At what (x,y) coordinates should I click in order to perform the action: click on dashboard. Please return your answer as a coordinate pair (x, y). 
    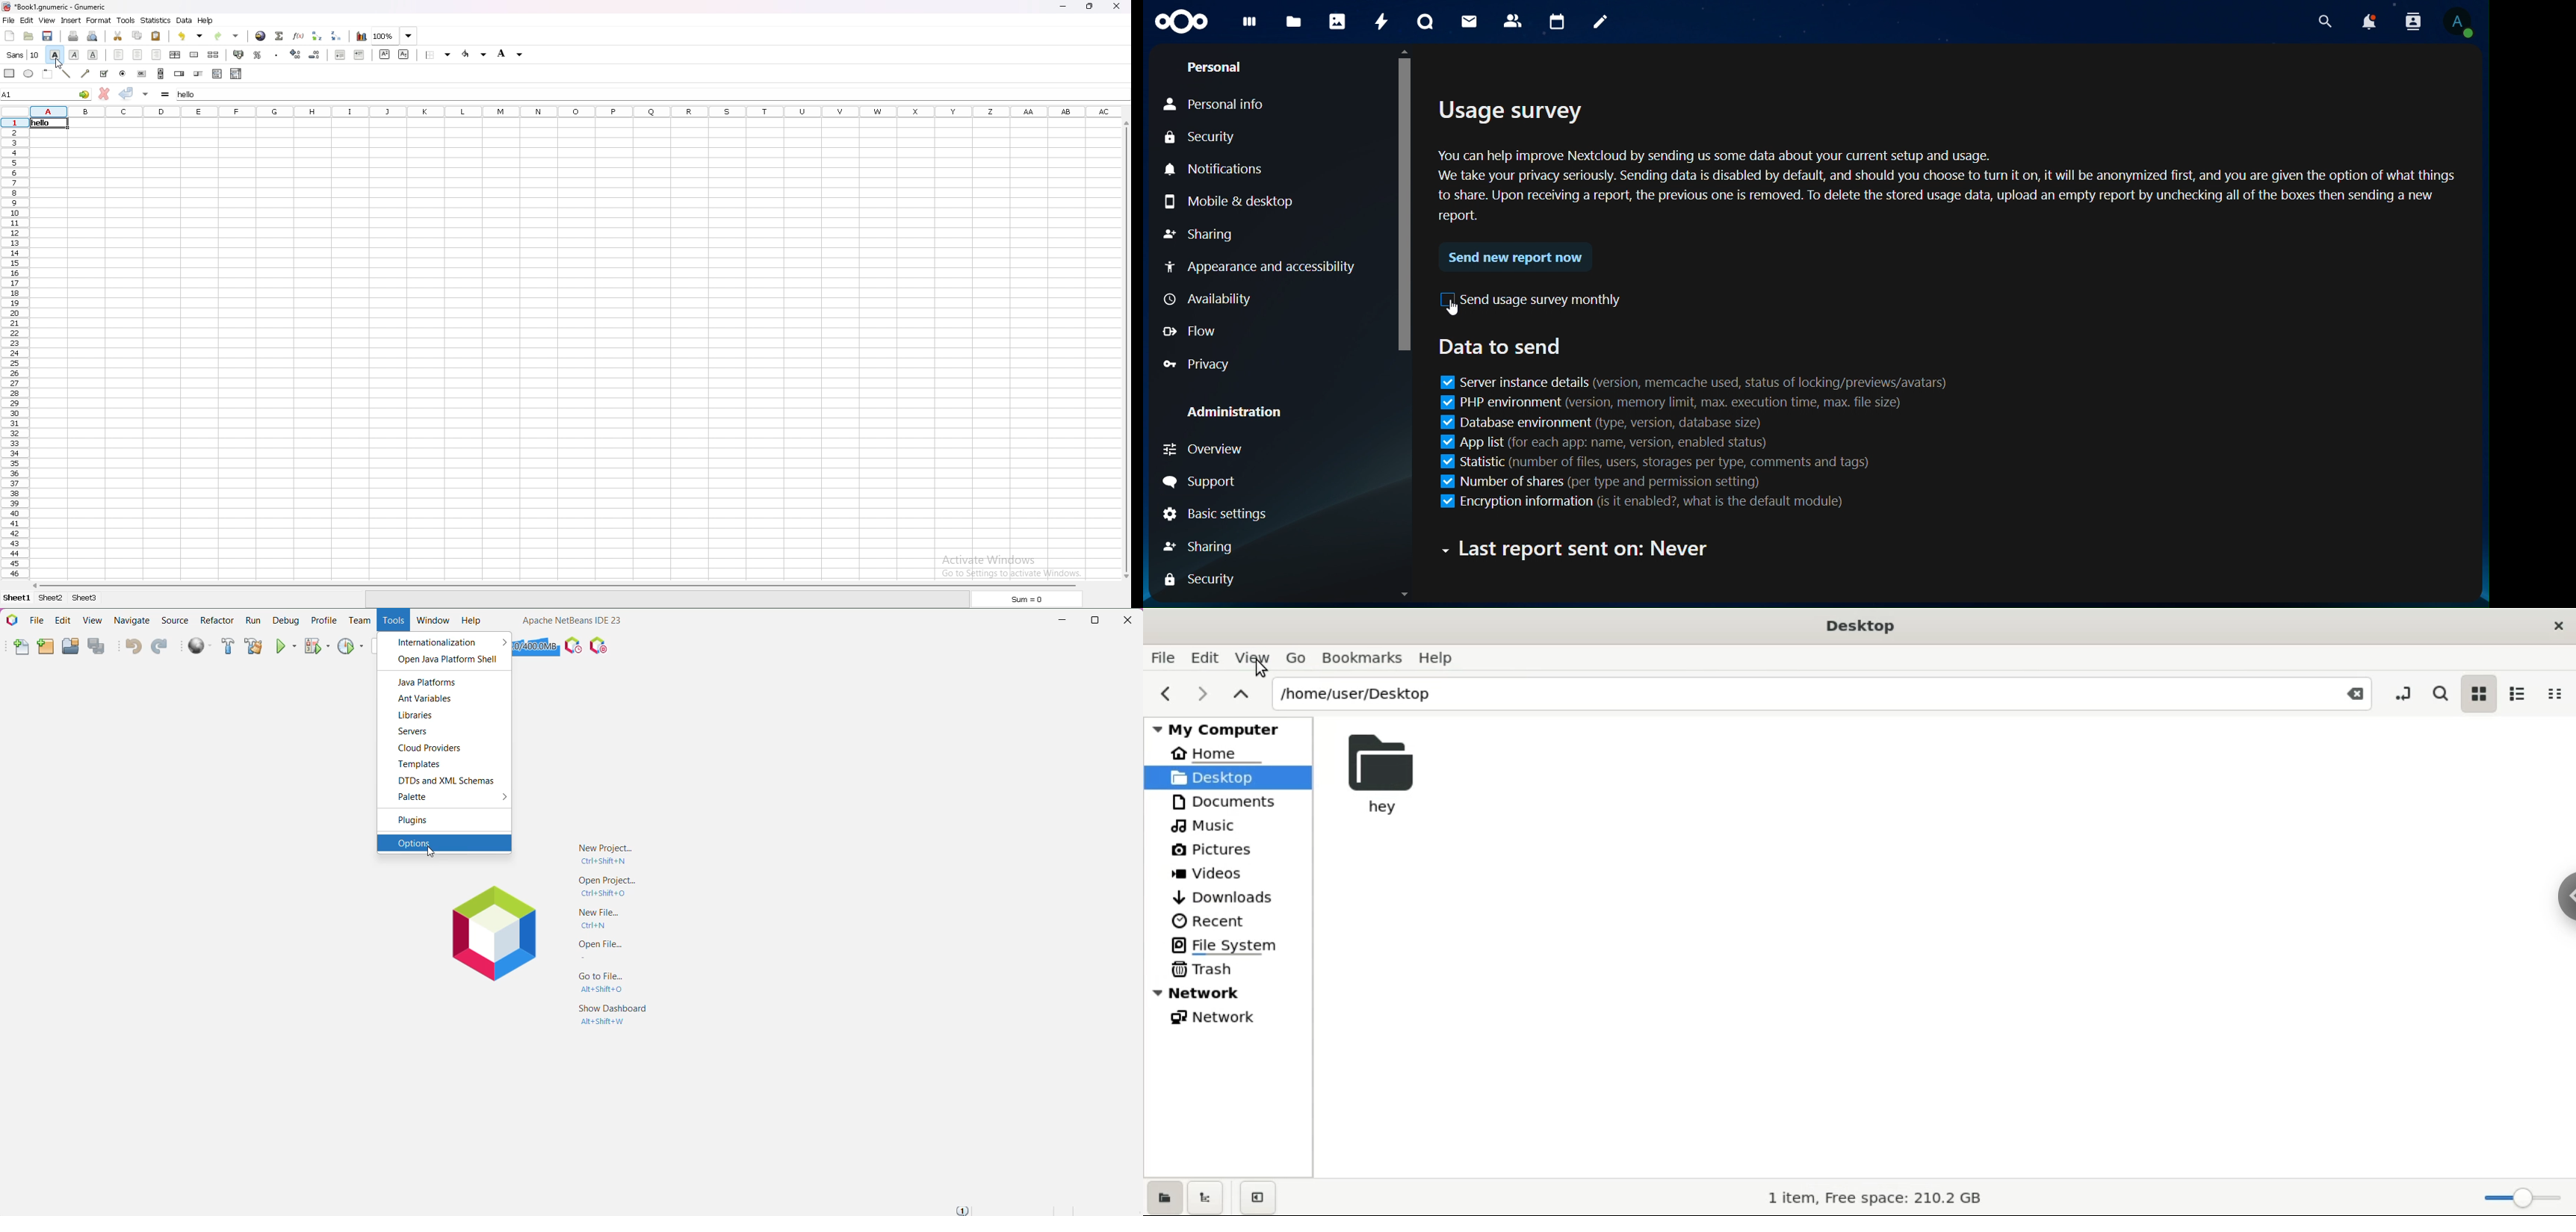
    Looking at the image, I should click on (1251, 25).